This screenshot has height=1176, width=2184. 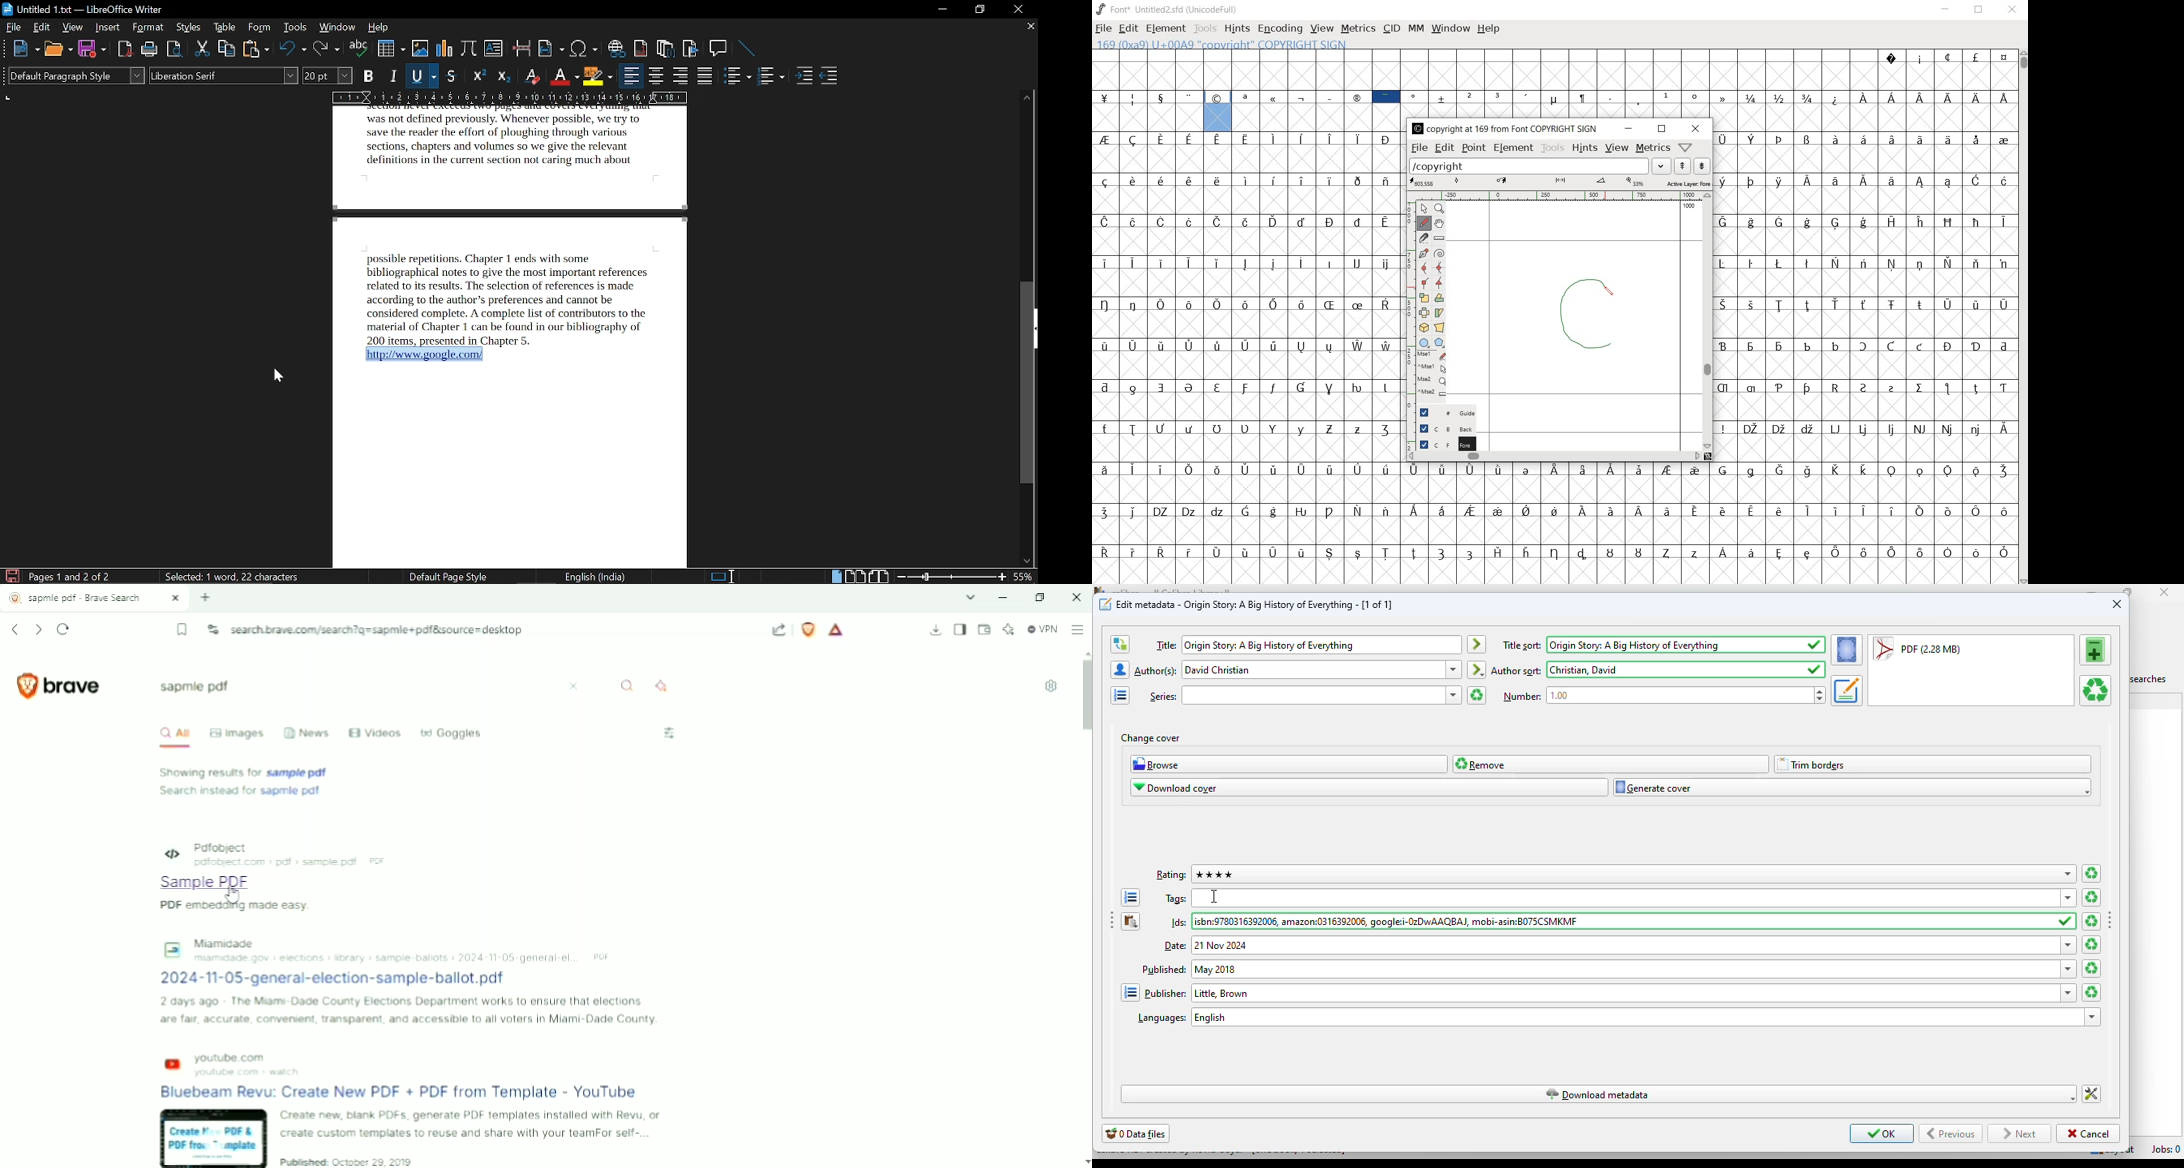 What do you see at coordinates (808, 629) in the screenshot?
I see `Brave Shields` at bounding box center [808, 629].